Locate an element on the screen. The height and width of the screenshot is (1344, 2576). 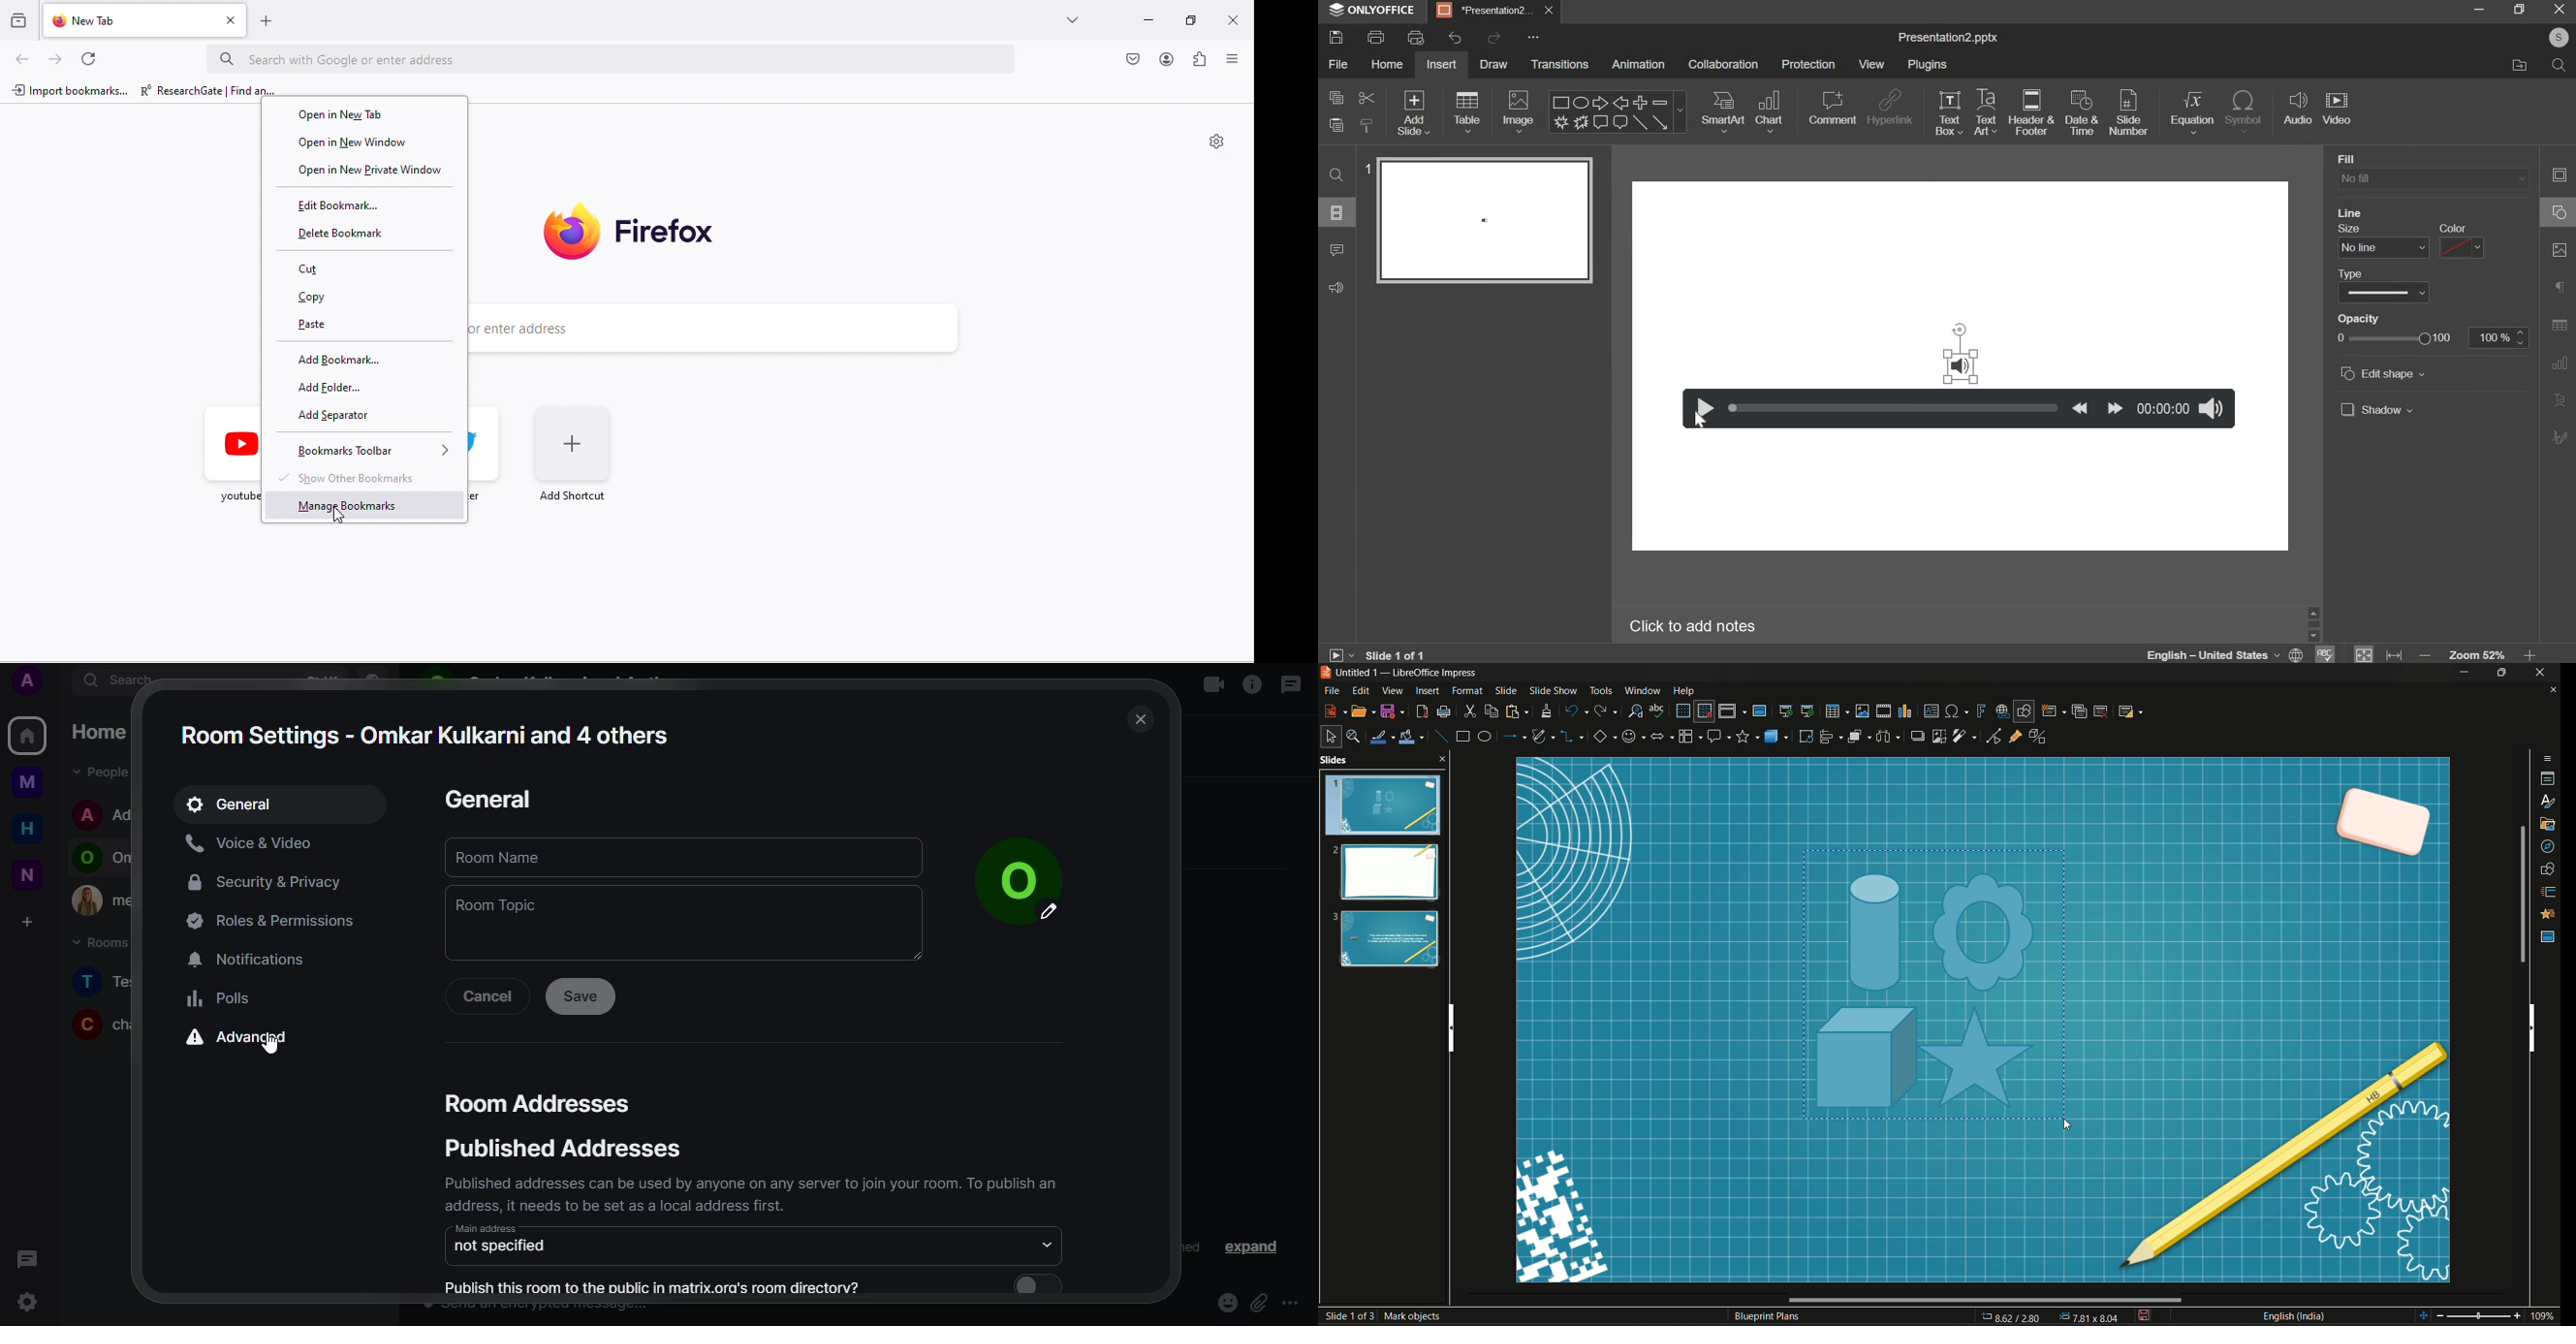
Slide number is located at coordinates (1387, 1314).